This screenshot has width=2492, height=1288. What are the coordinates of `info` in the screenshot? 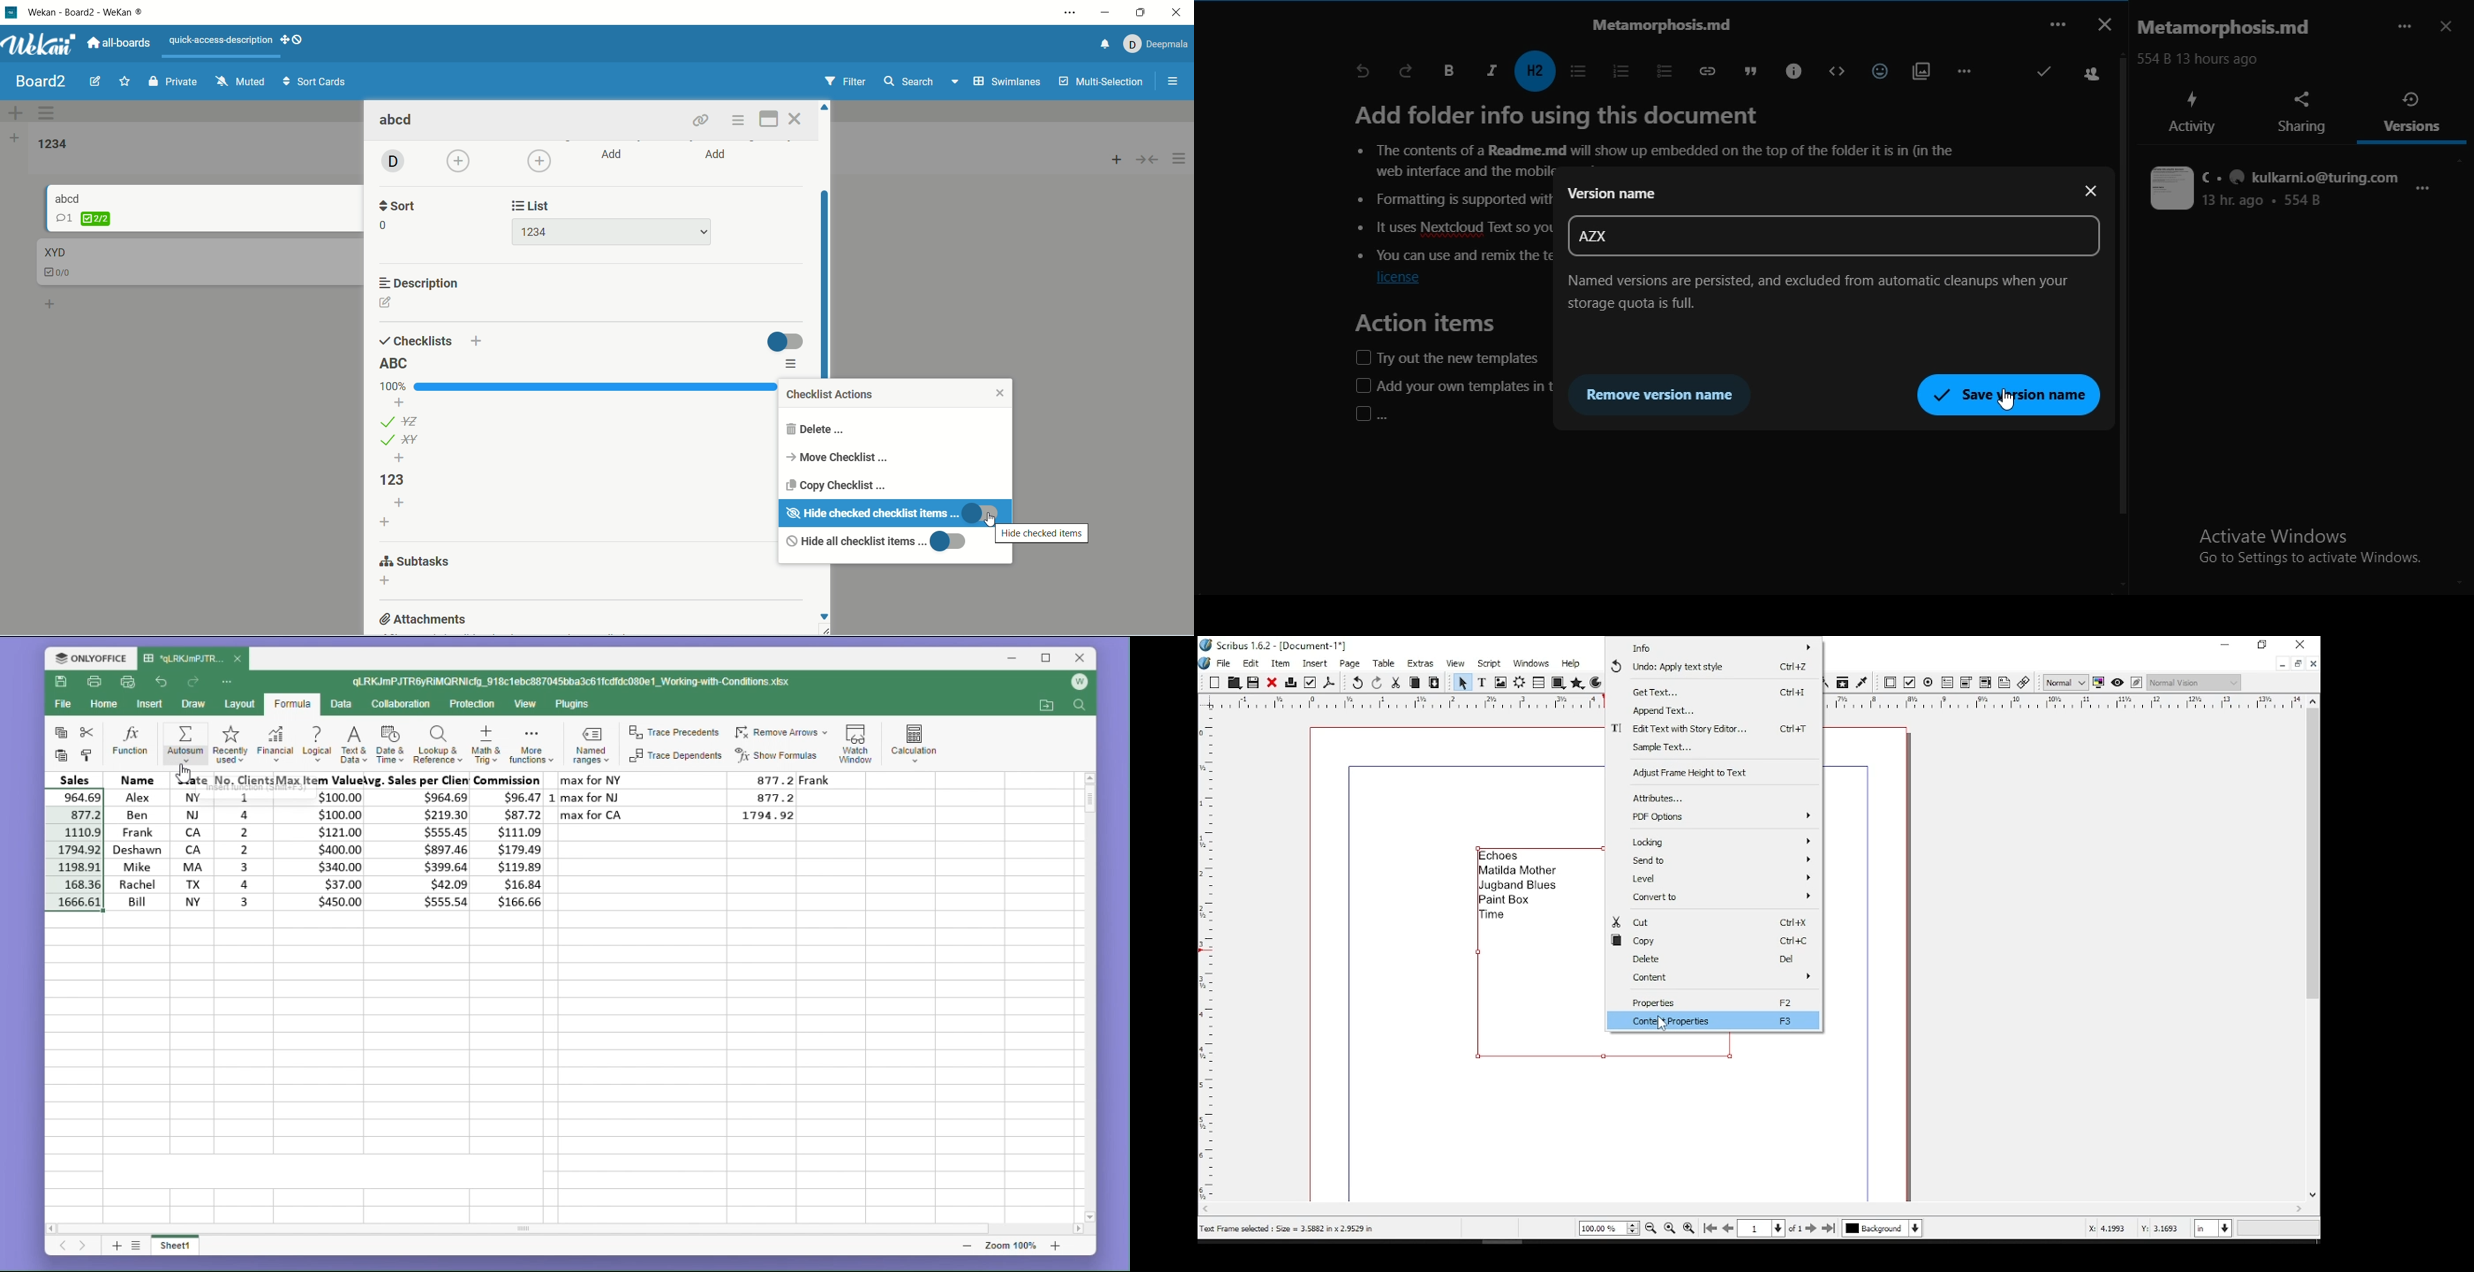 It's located at (1715, 647).